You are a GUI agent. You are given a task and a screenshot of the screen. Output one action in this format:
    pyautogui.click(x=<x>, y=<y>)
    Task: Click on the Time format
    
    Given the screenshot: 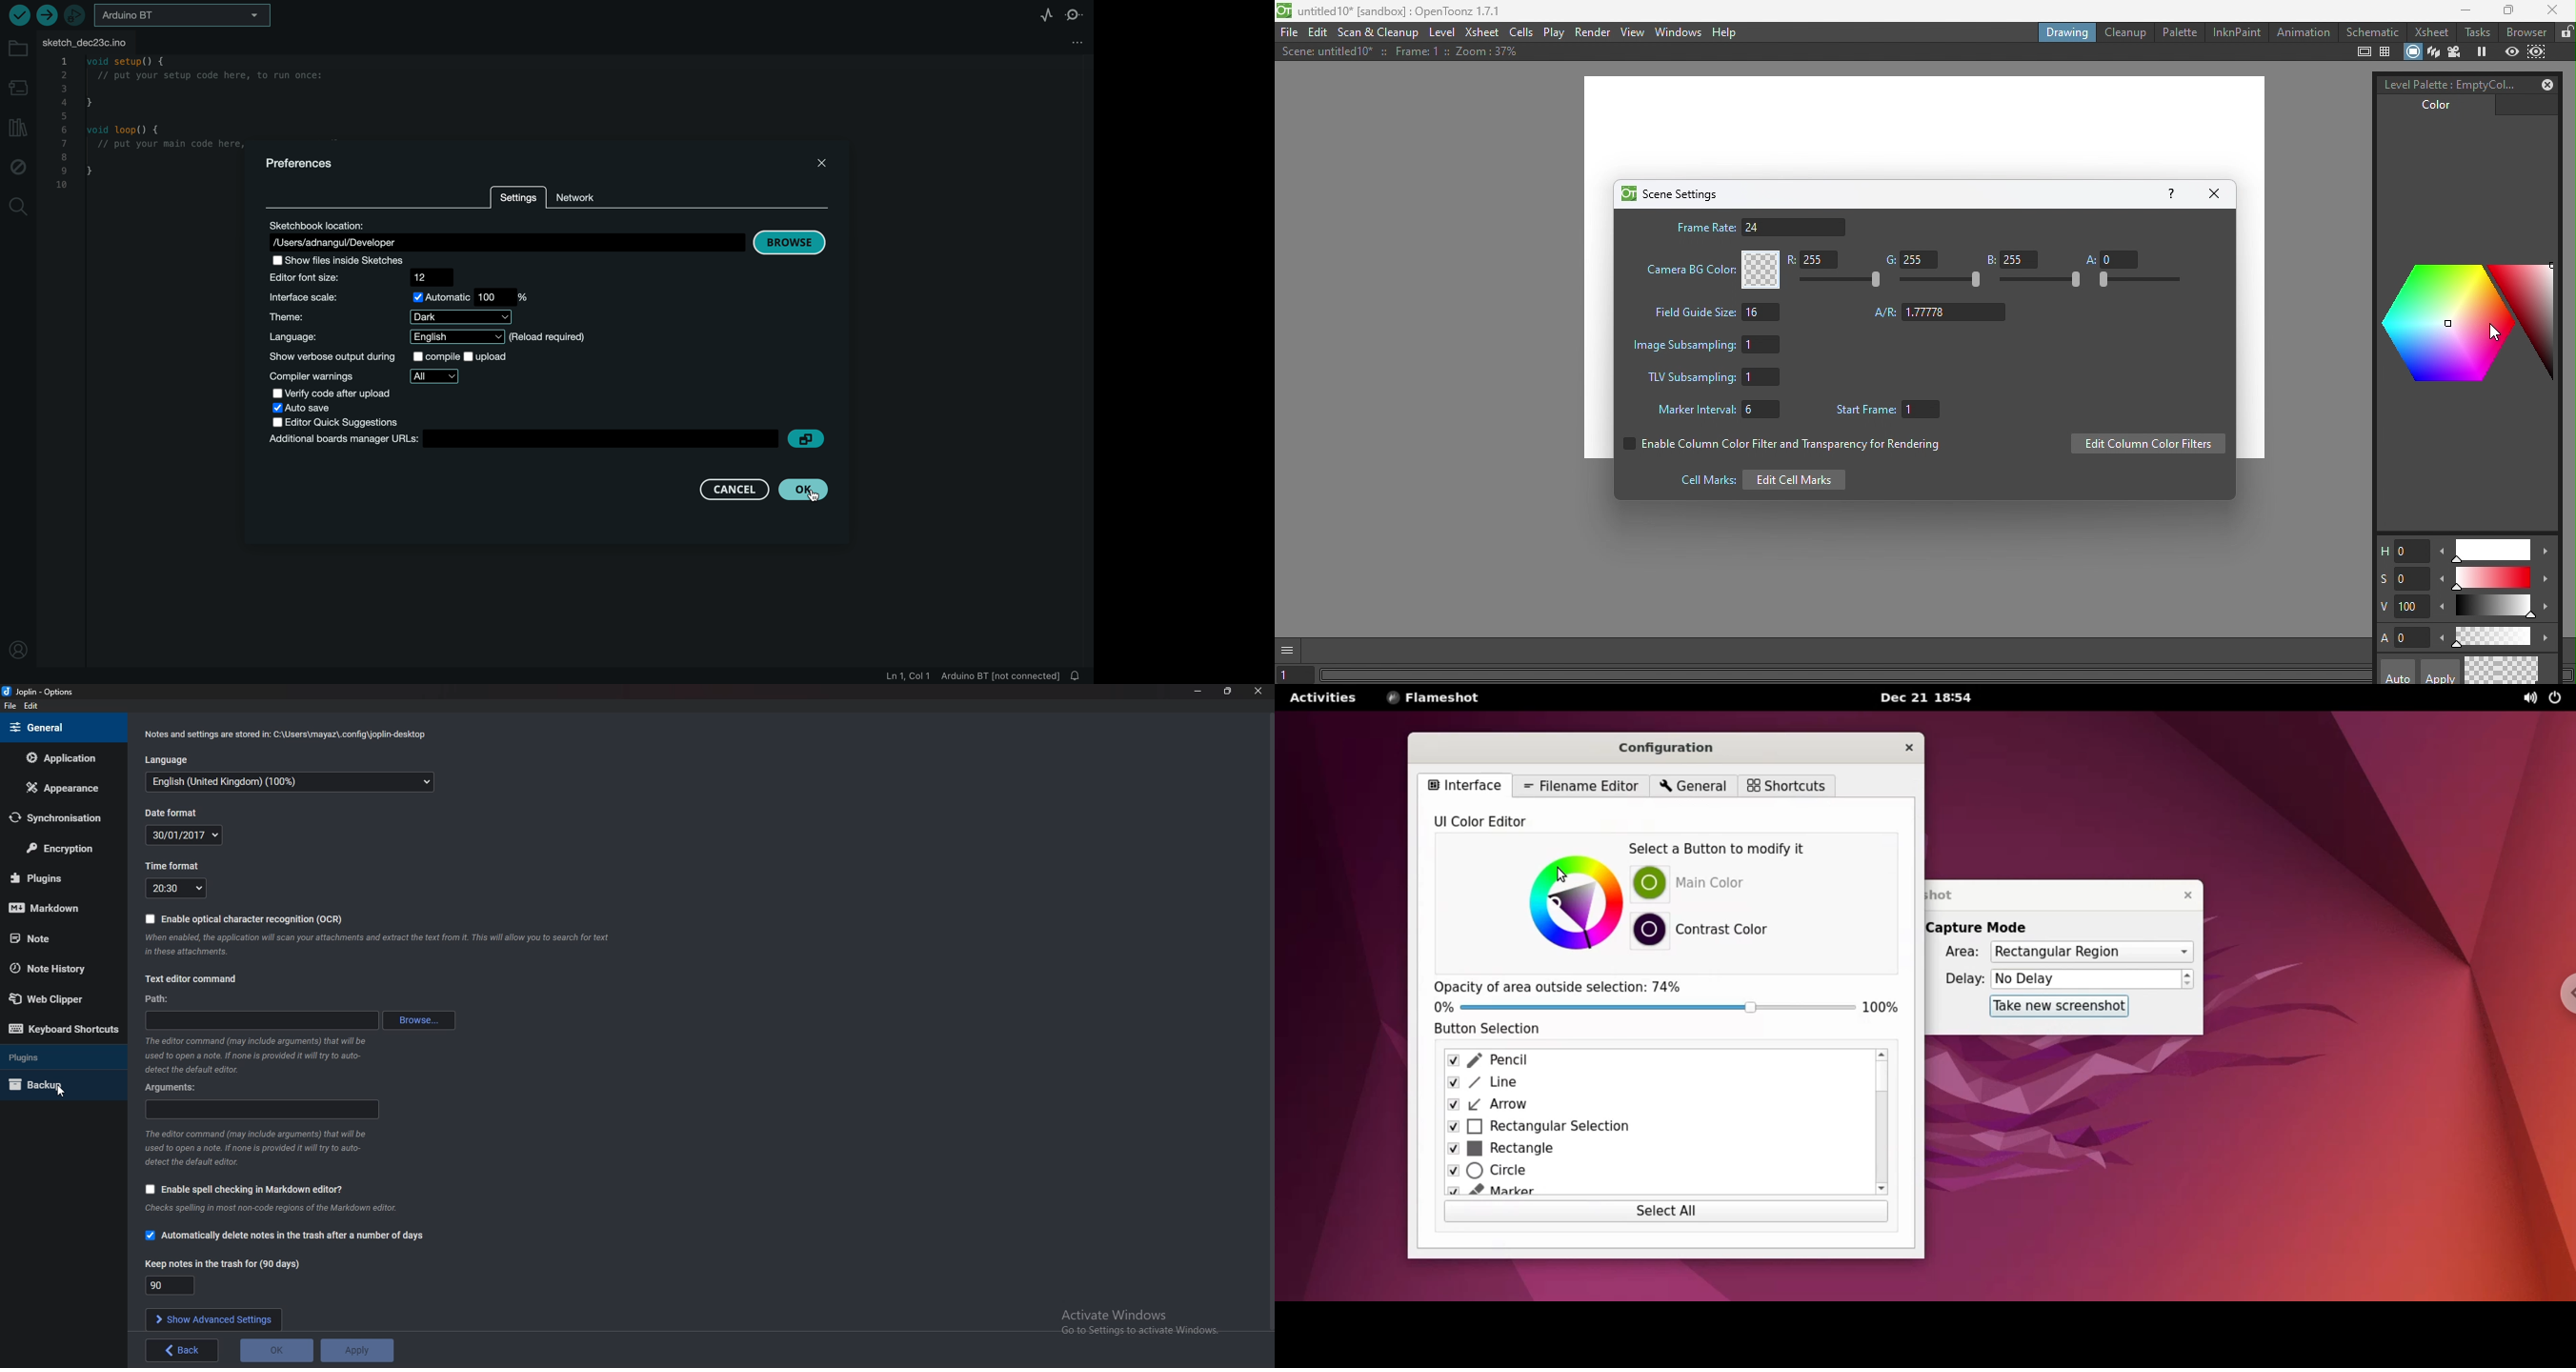 What is the action you would take?
    pyautogui.click(x=173, y=867)
    